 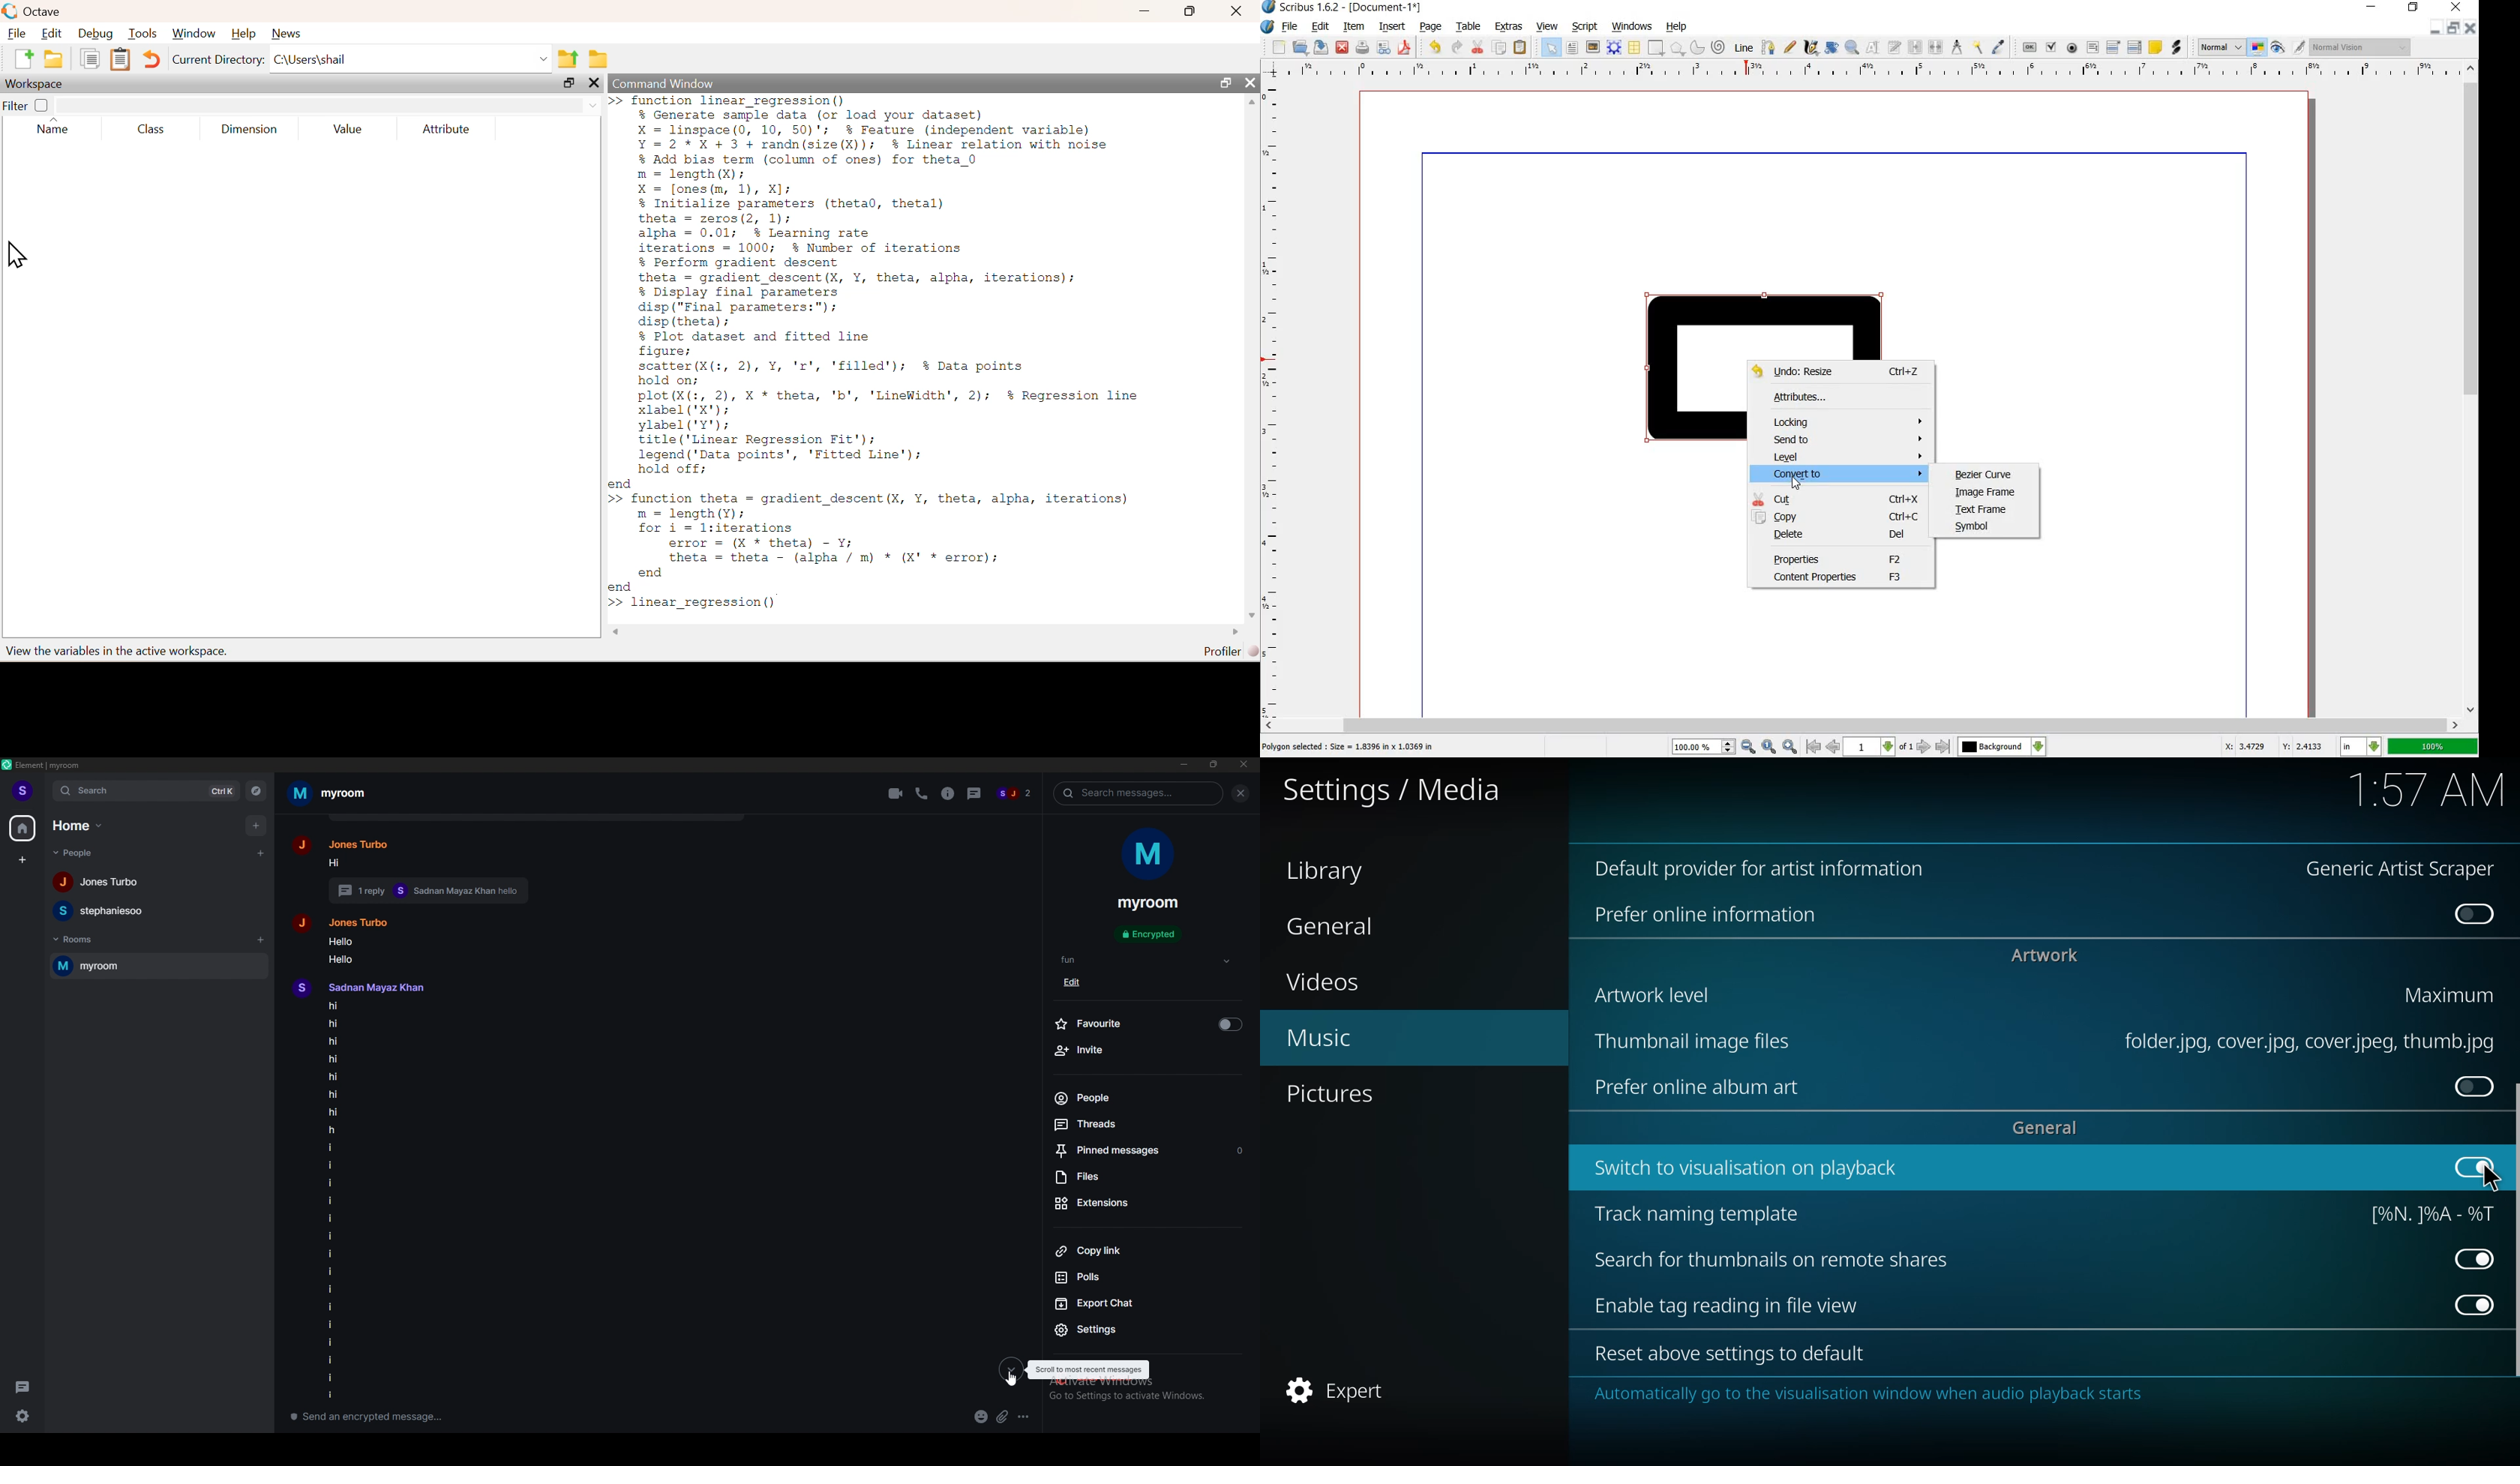 I want to click on myroom, so click(x=1146, y=905).